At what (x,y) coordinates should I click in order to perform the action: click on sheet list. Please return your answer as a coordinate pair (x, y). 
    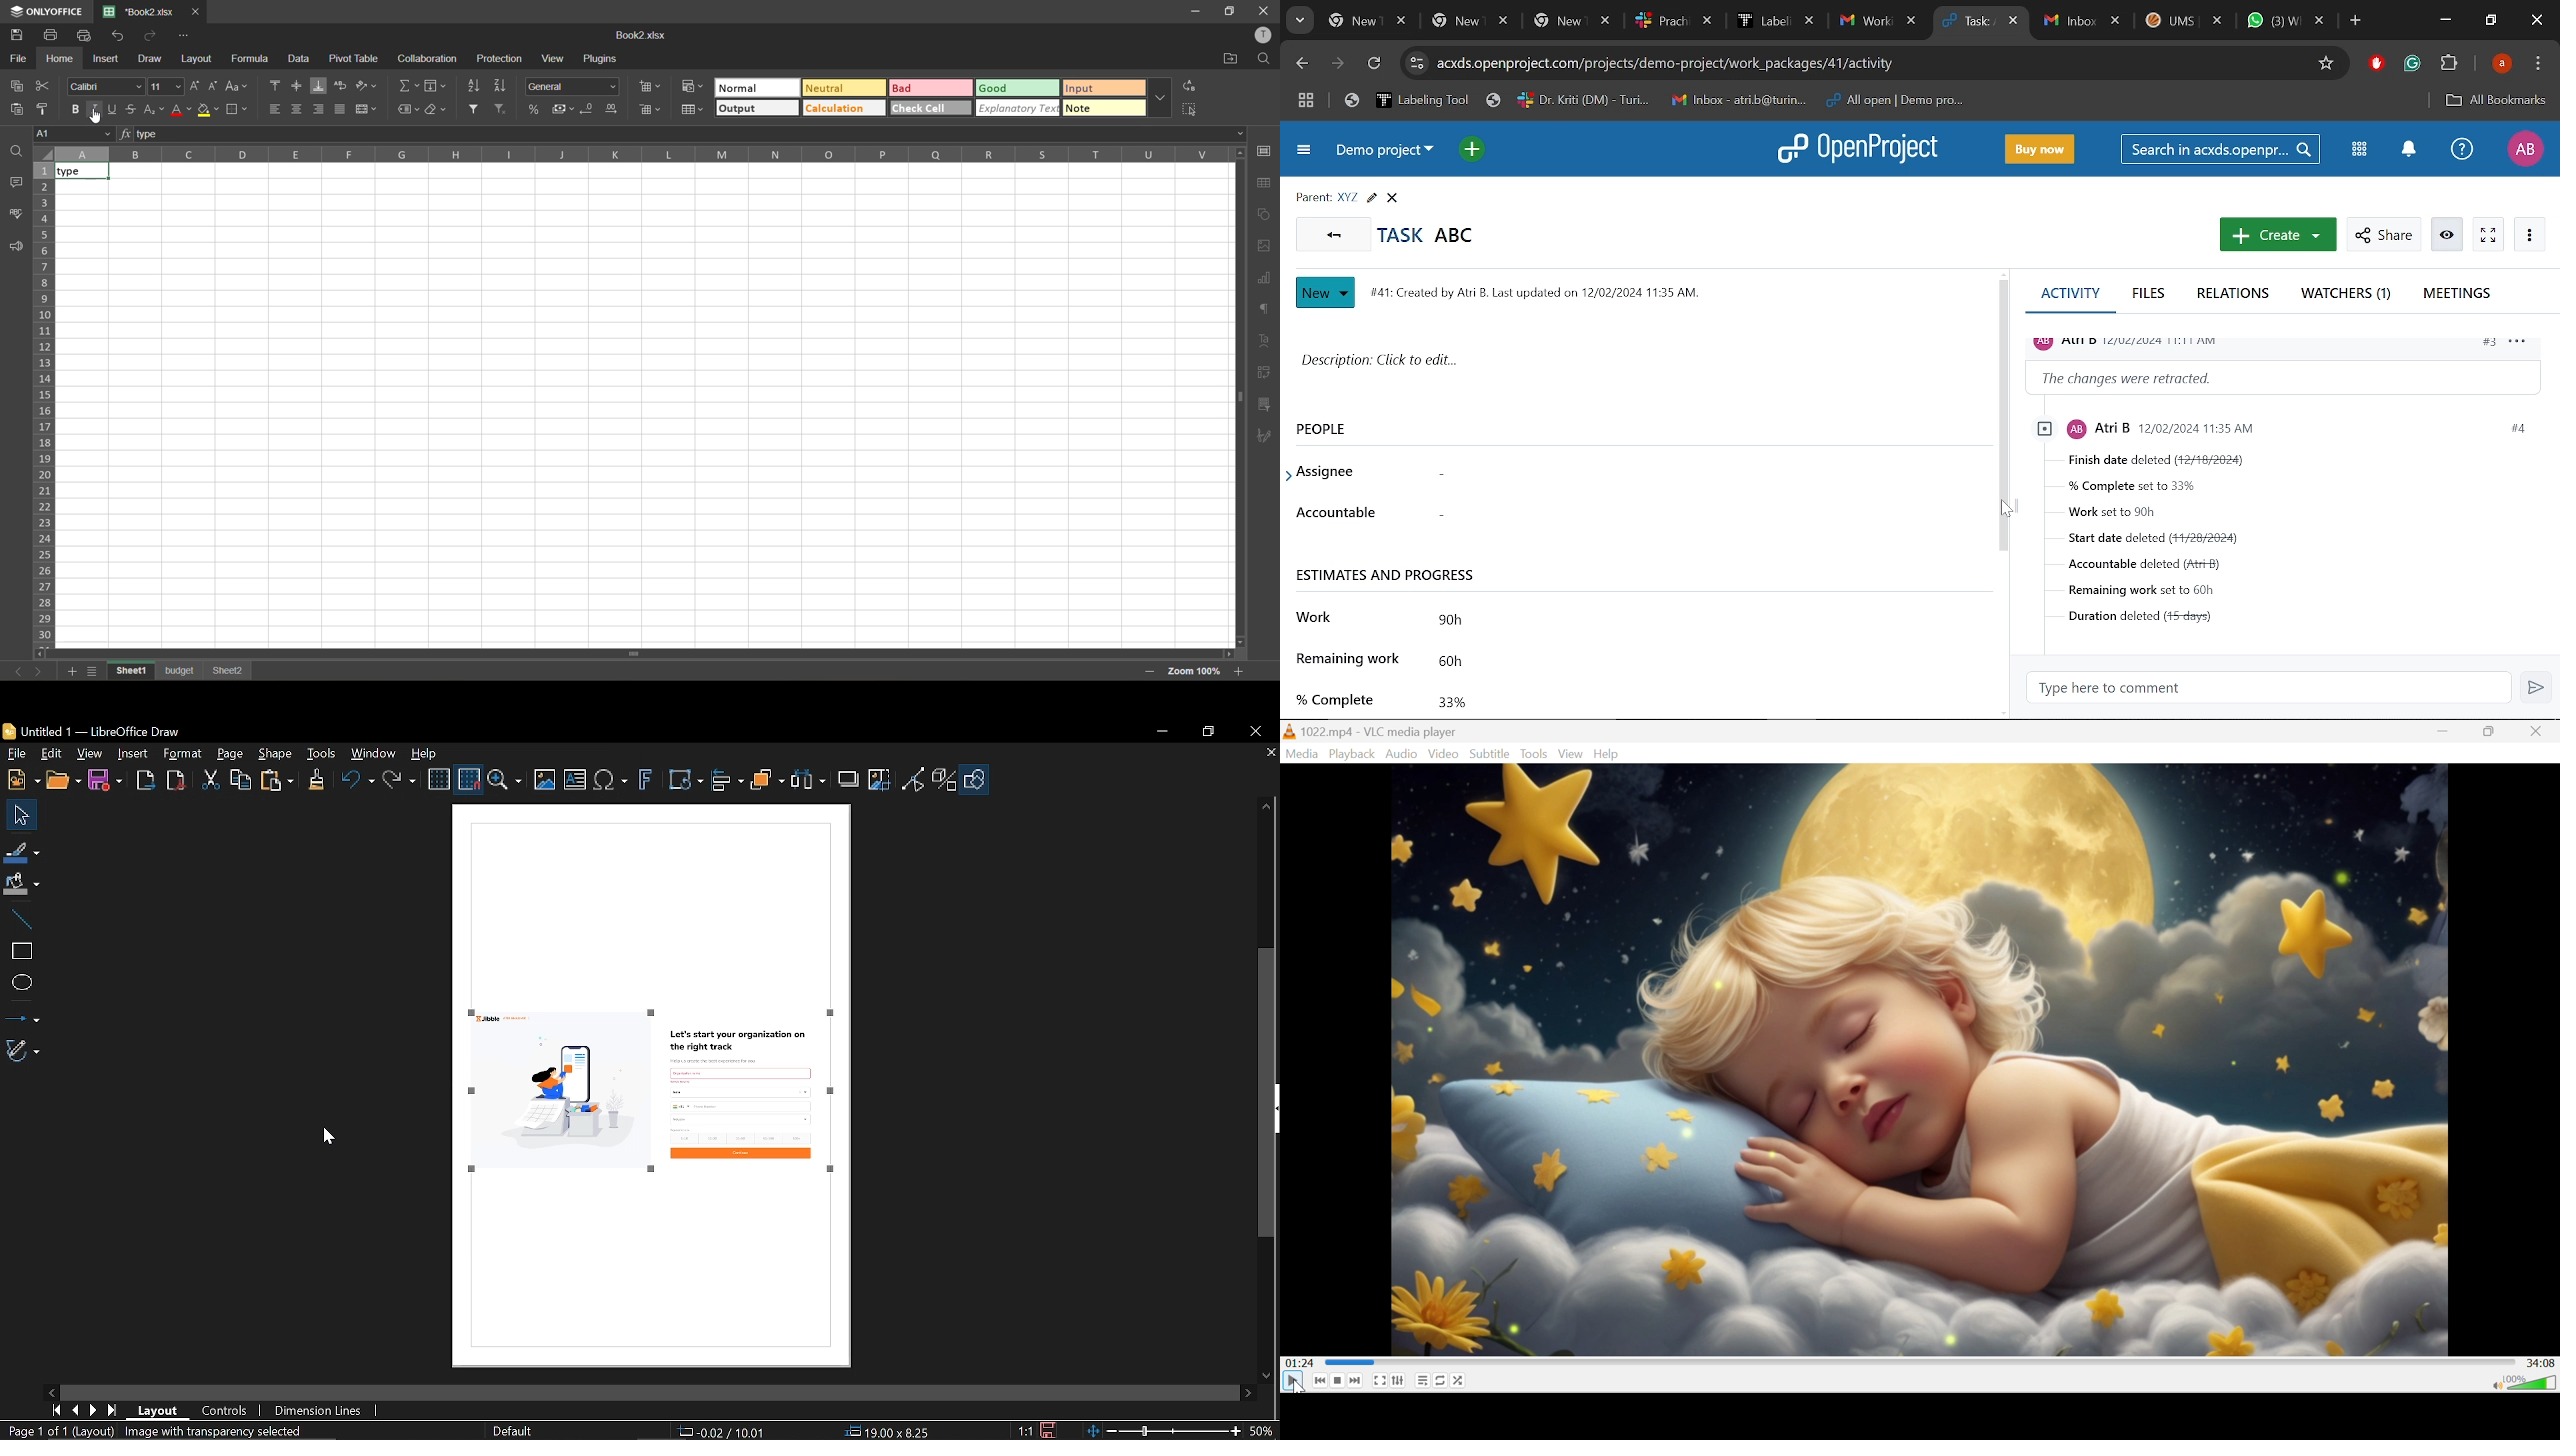
    Looking at the image, I should click on (94, 671).